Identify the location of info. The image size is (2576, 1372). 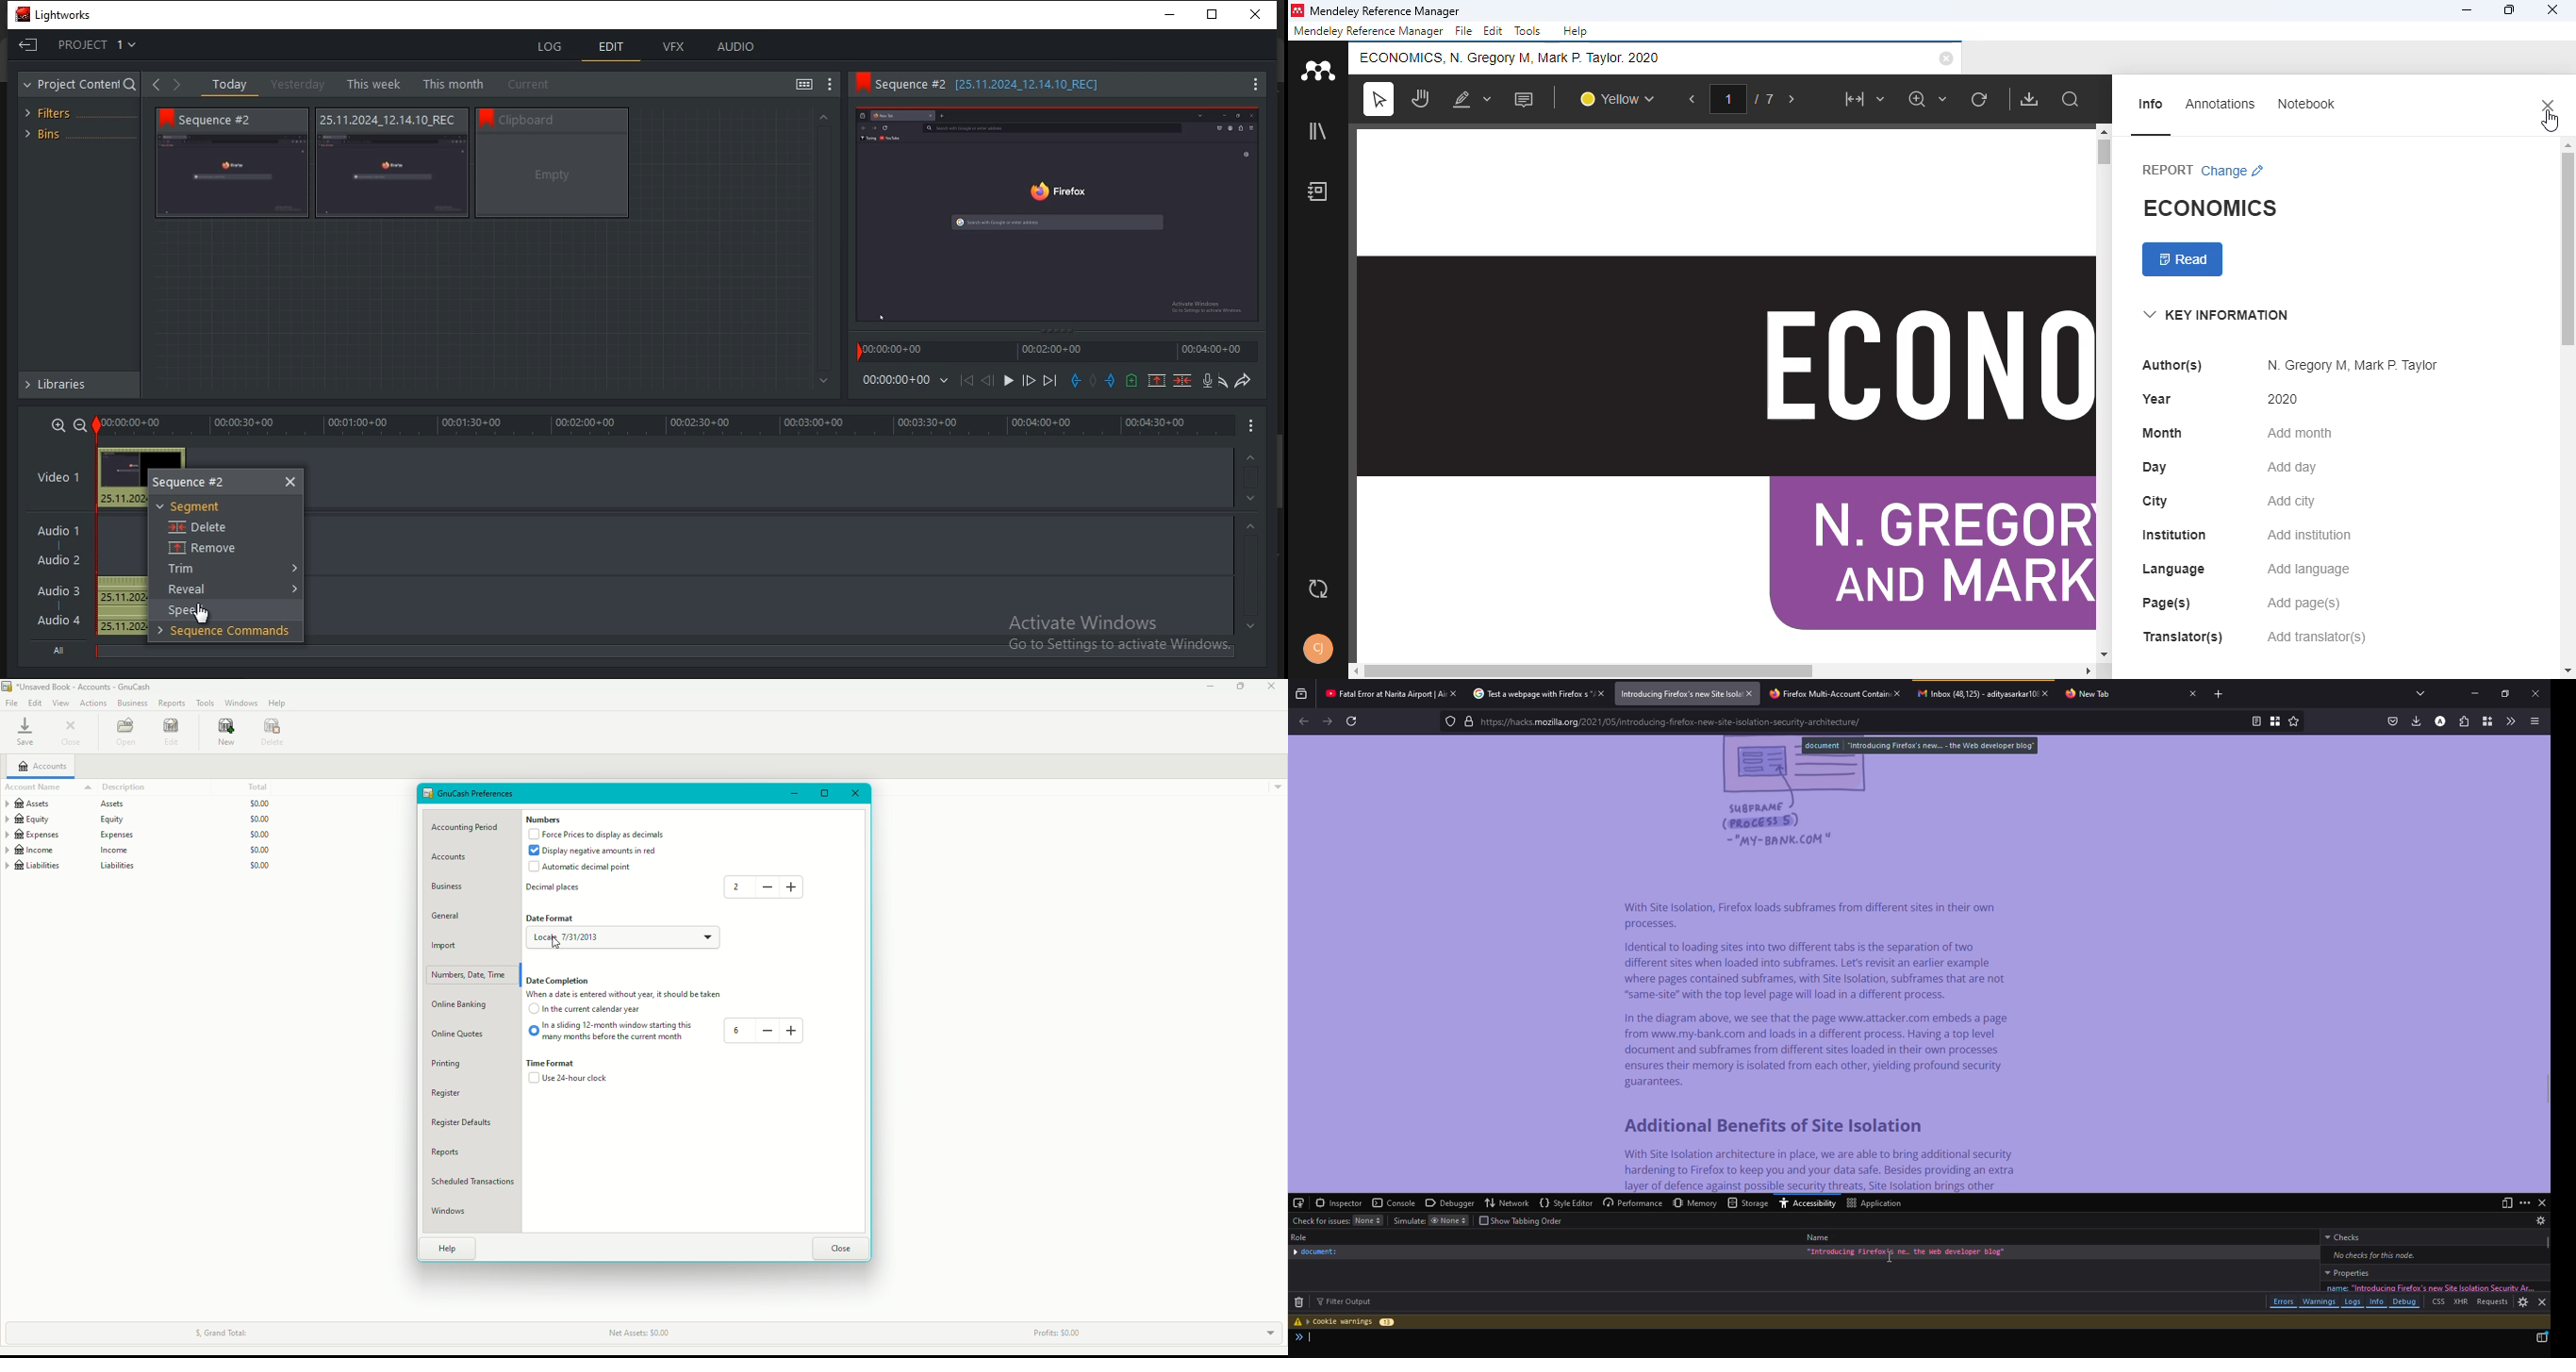
(2378, 1301).